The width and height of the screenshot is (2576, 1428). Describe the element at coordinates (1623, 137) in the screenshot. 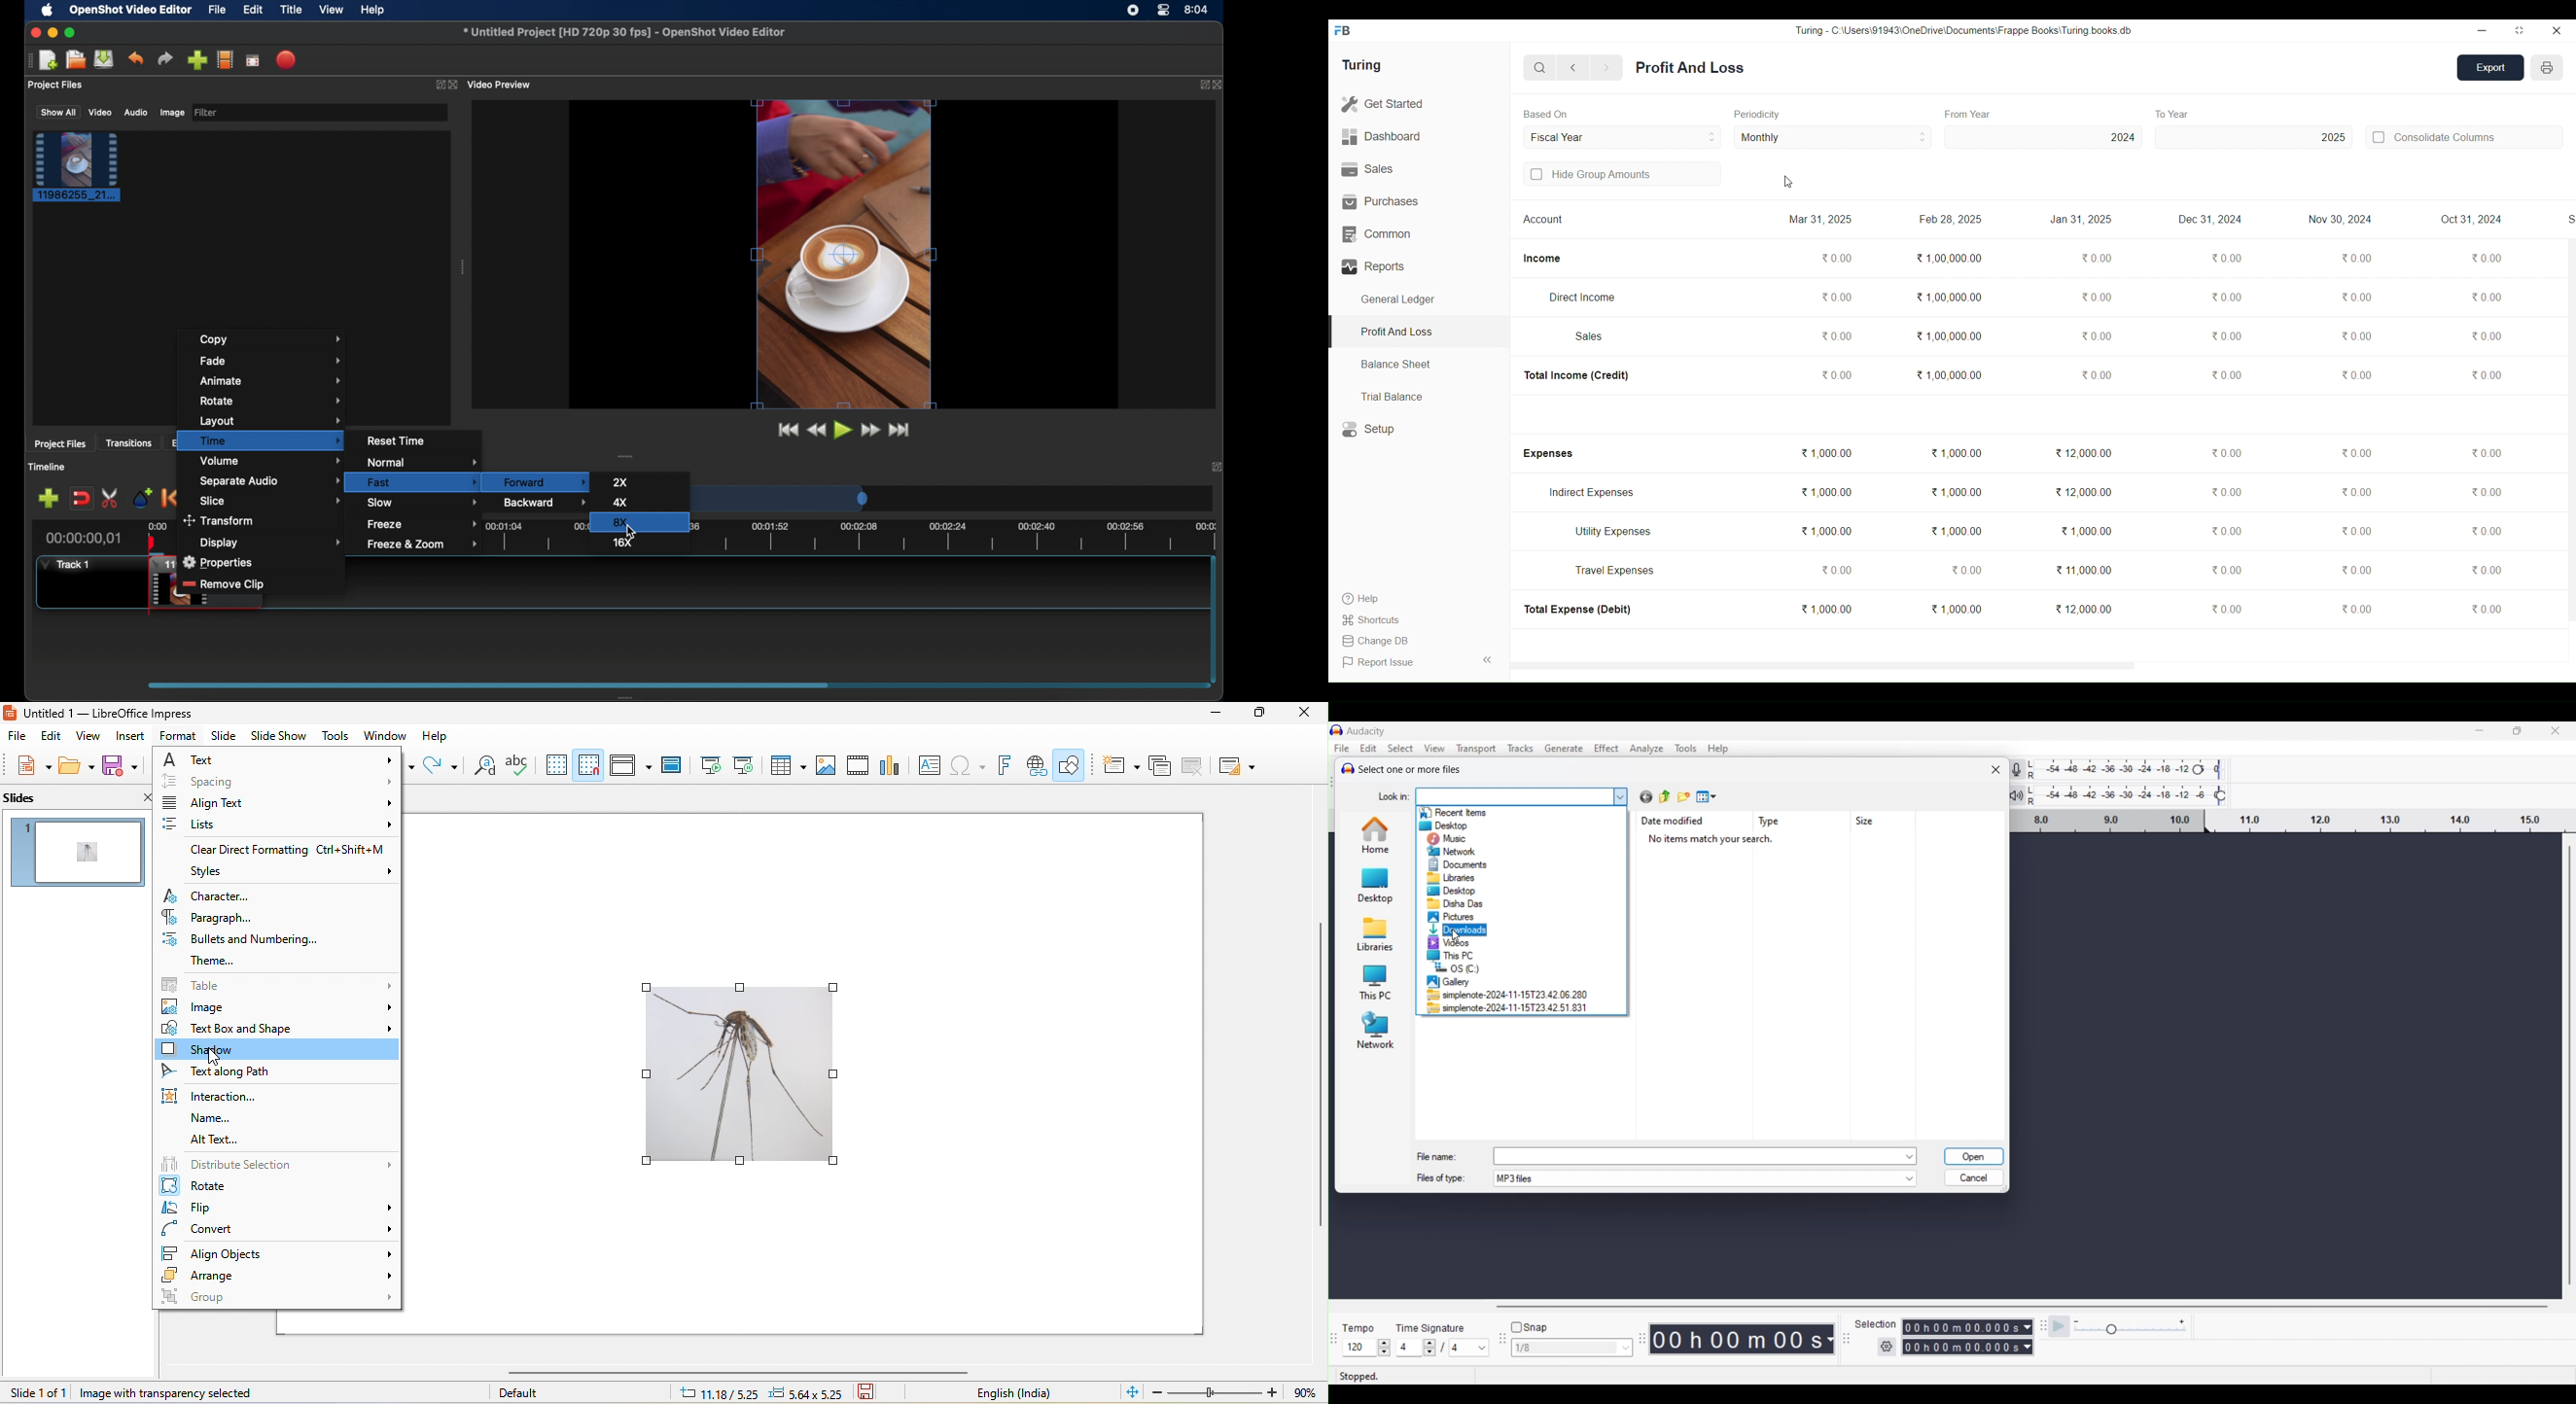

I see `Until Date` at that location.